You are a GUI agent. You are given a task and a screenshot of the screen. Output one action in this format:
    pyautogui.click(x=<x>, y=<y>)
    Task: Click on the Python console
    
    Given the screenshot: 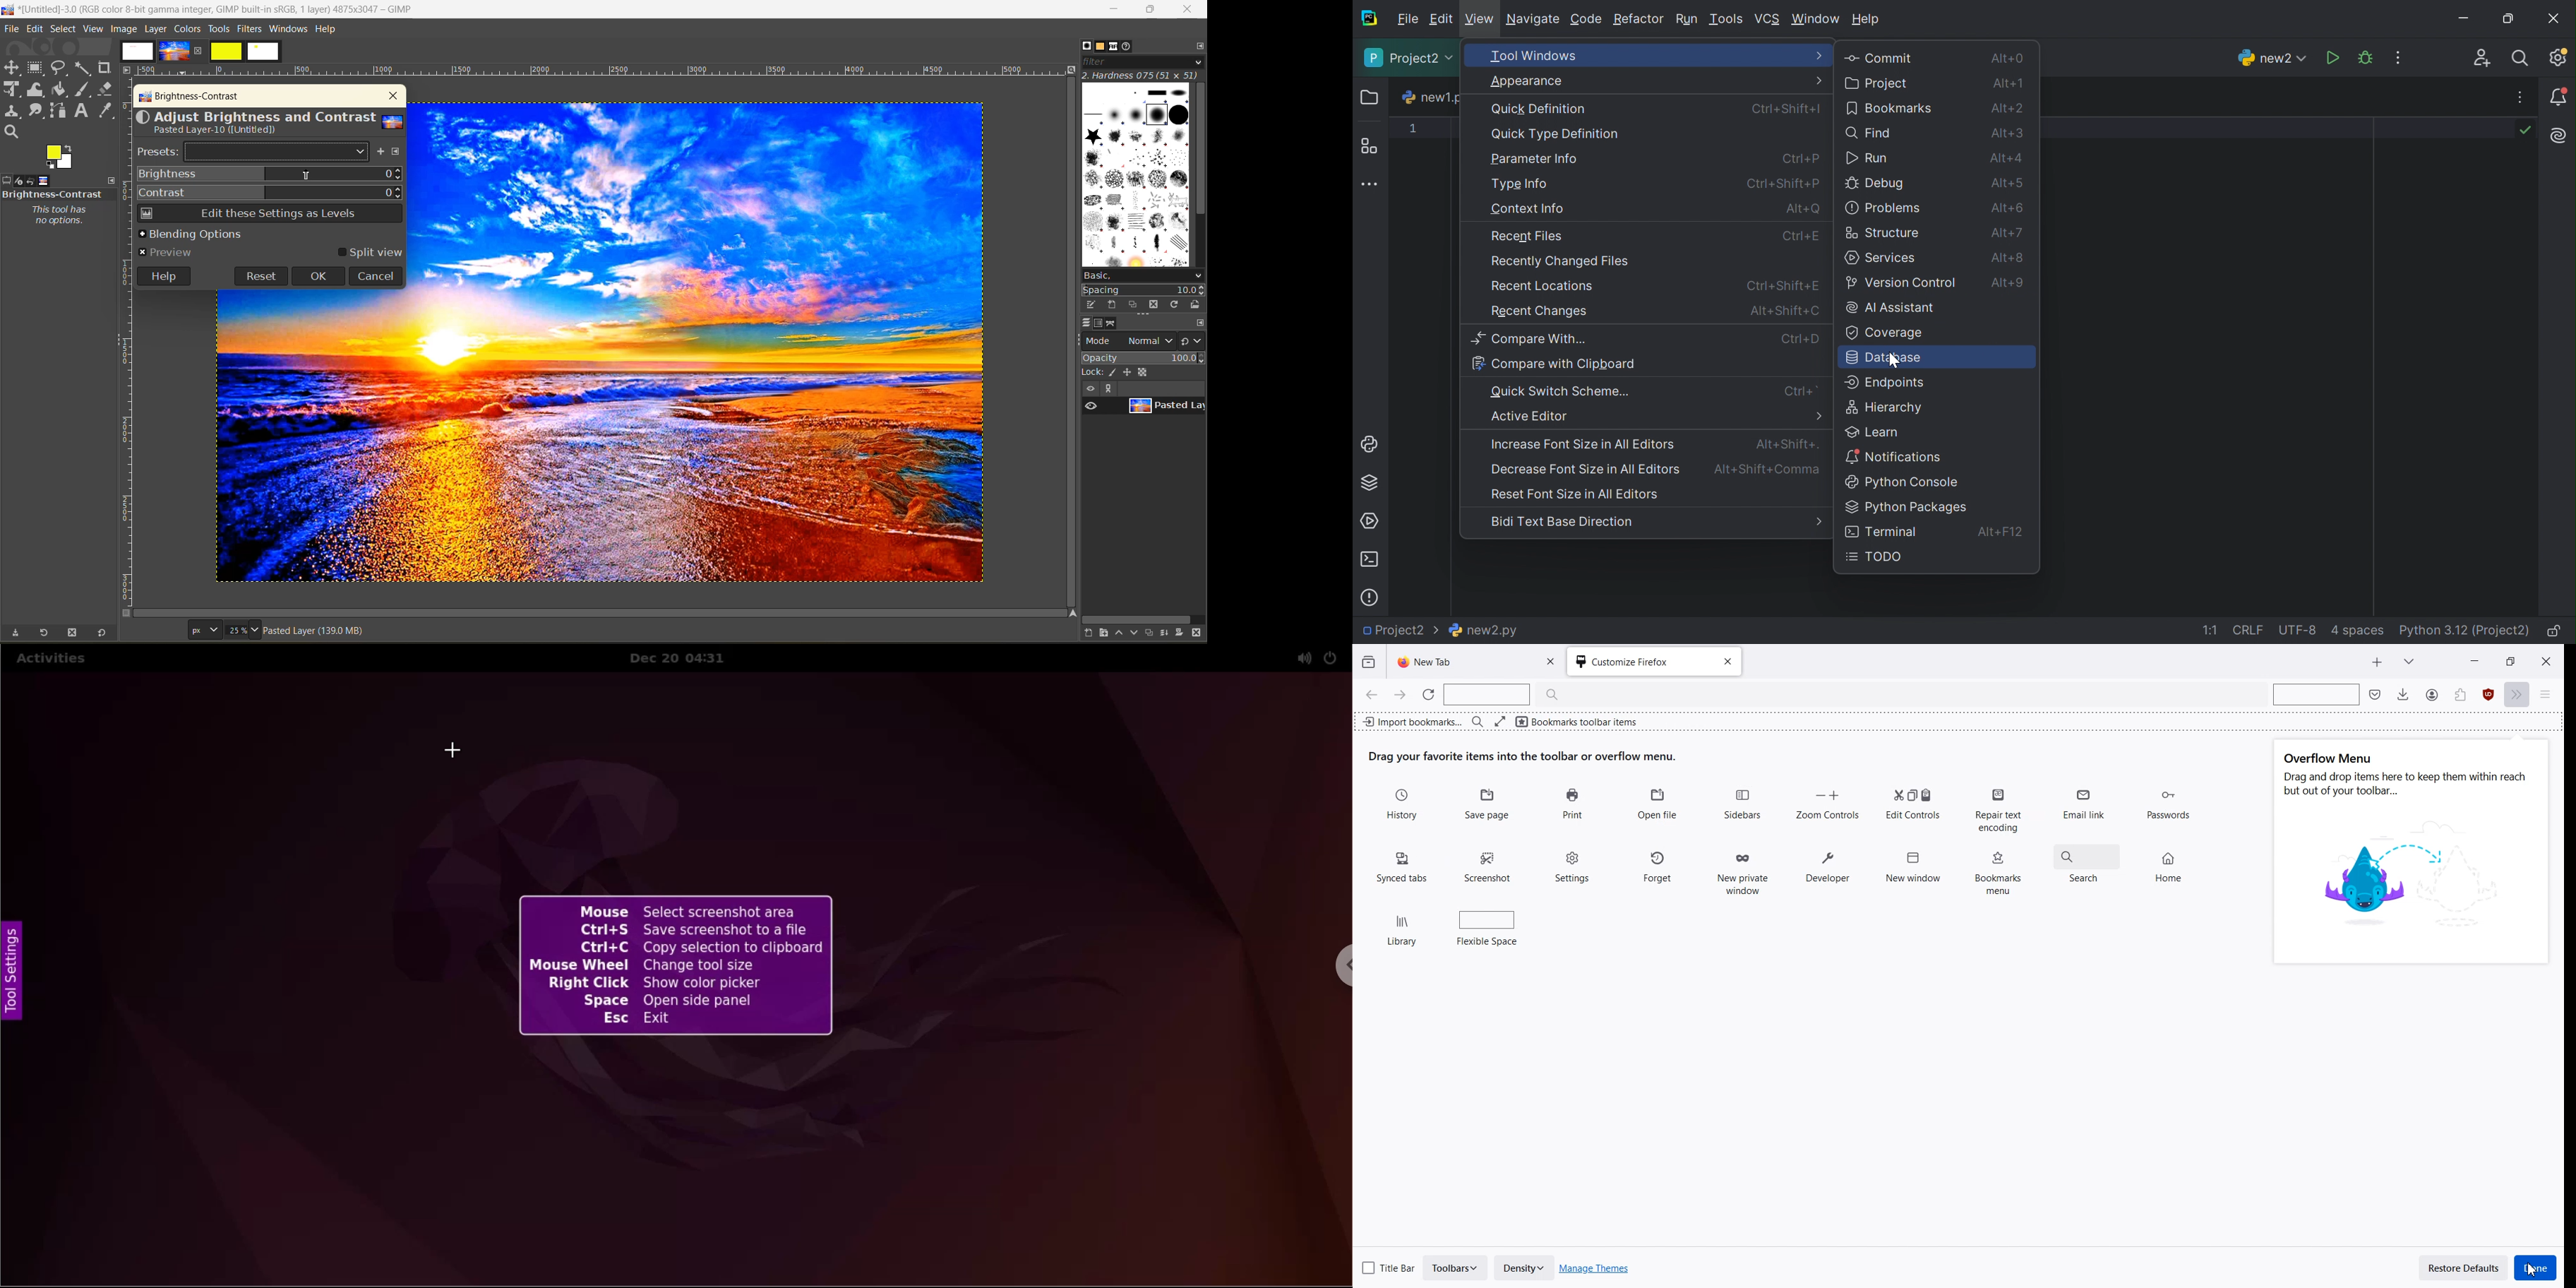 What is the action you would take?
    pyautogui.click(x=1904, y=481)
    